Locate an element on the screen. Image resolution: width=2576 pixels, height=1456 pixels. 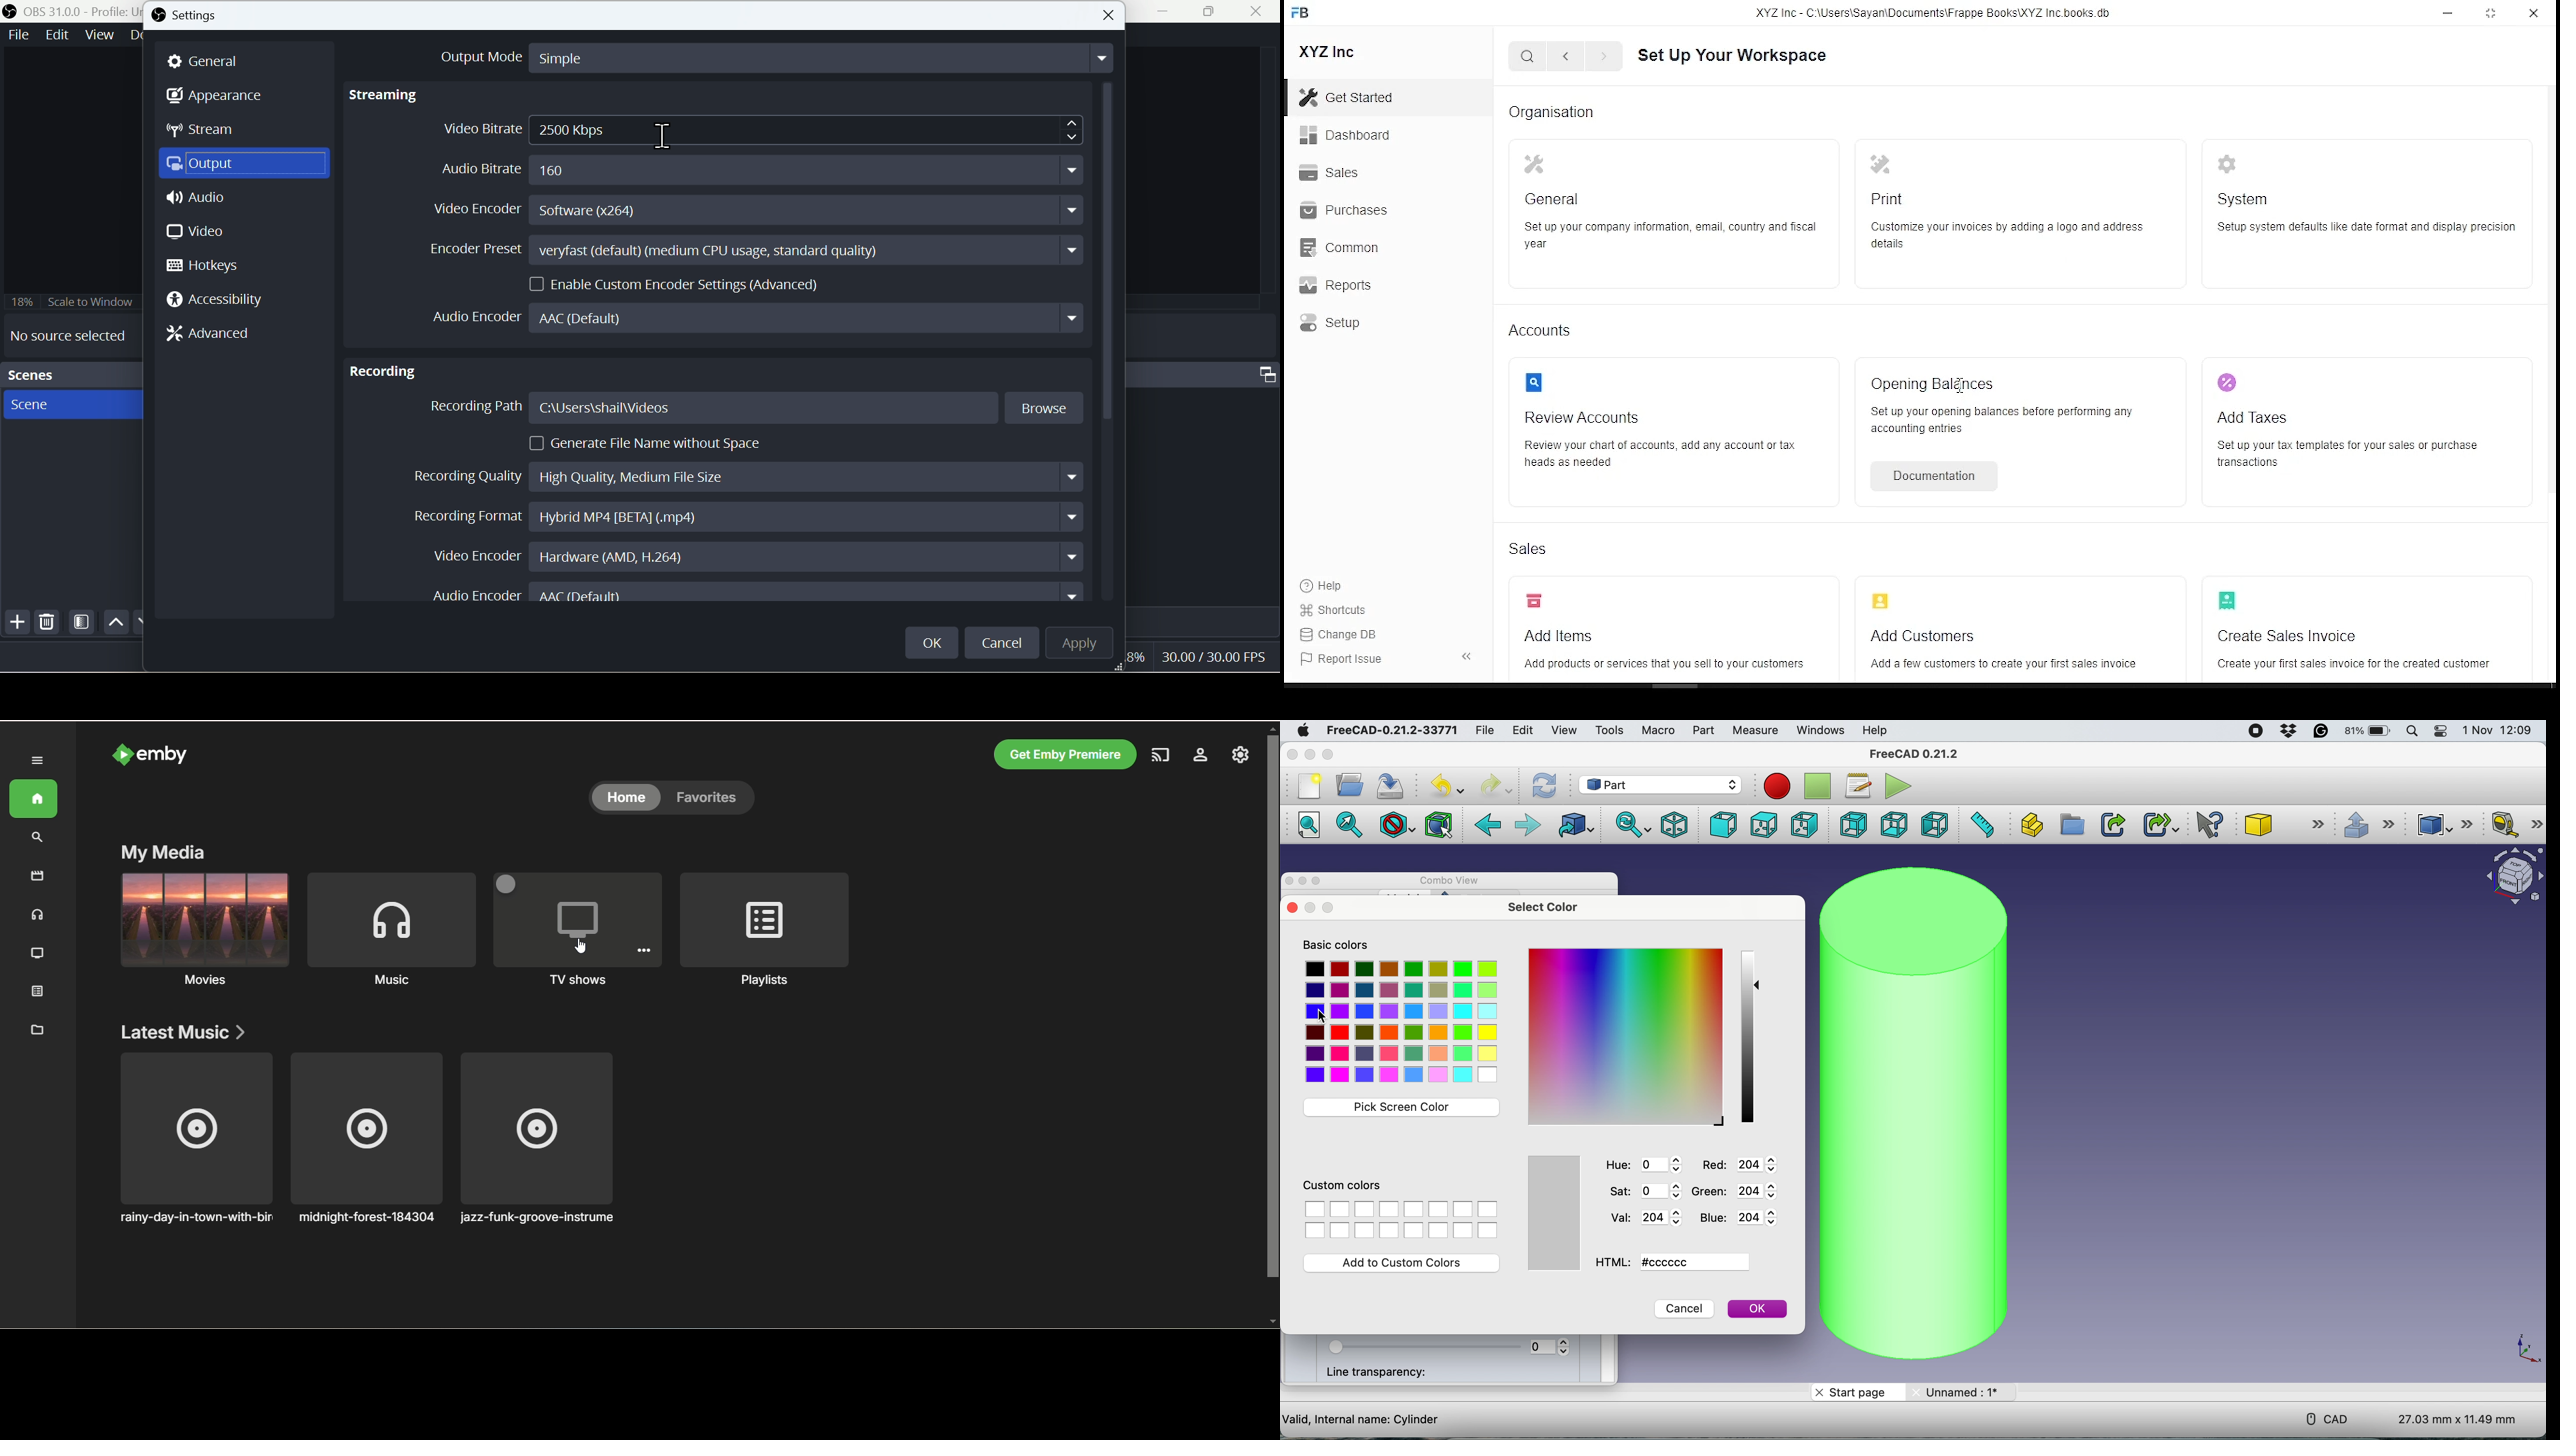
Apply is located at coordinates (1087, 646).